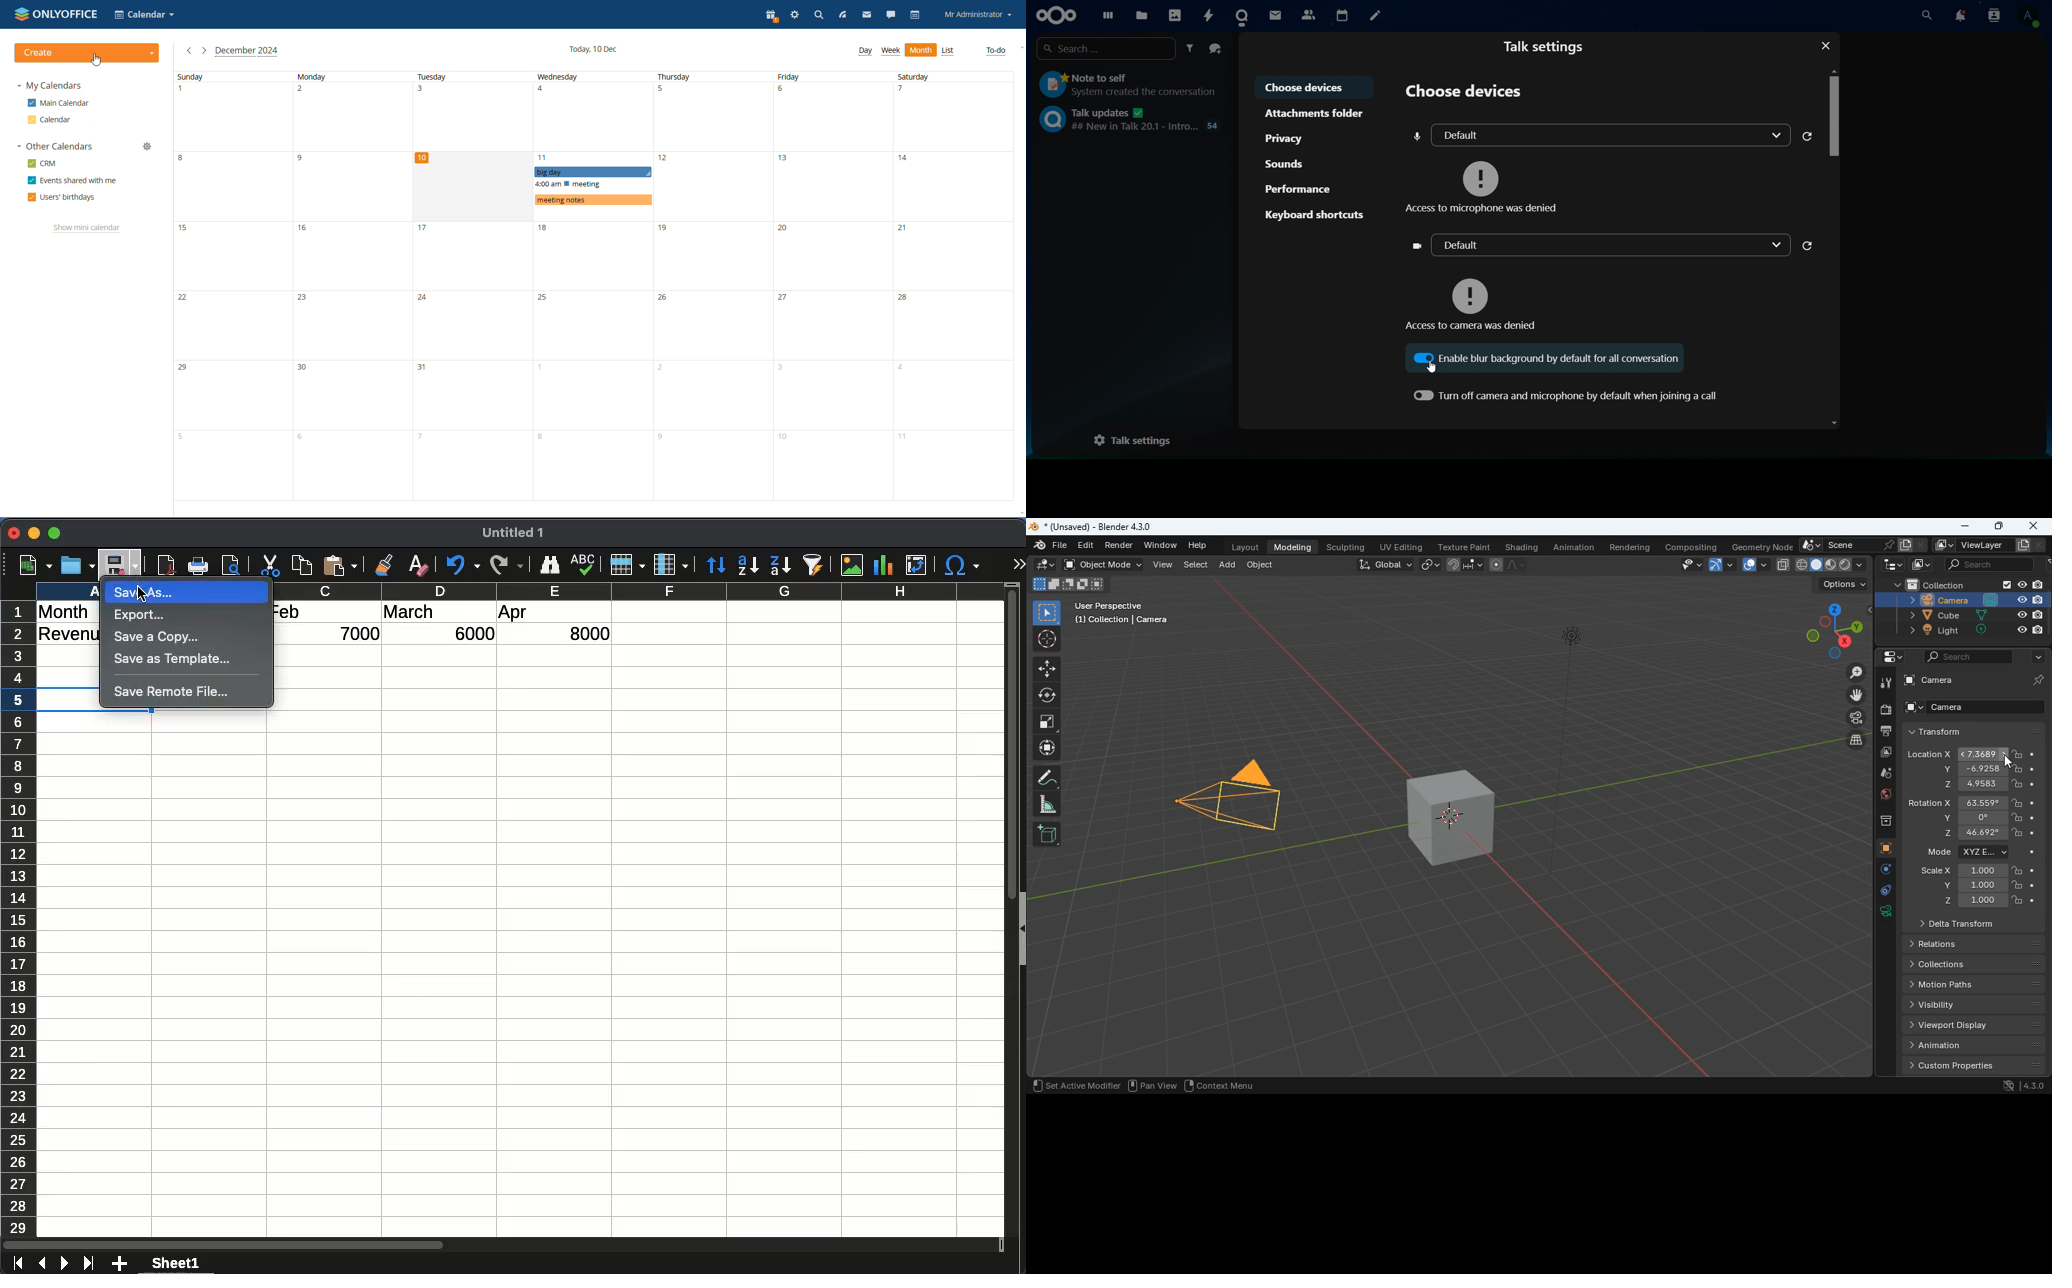 This screenshot has height=1288, width=2072. I want to click on contacts, so click(1995, 17).